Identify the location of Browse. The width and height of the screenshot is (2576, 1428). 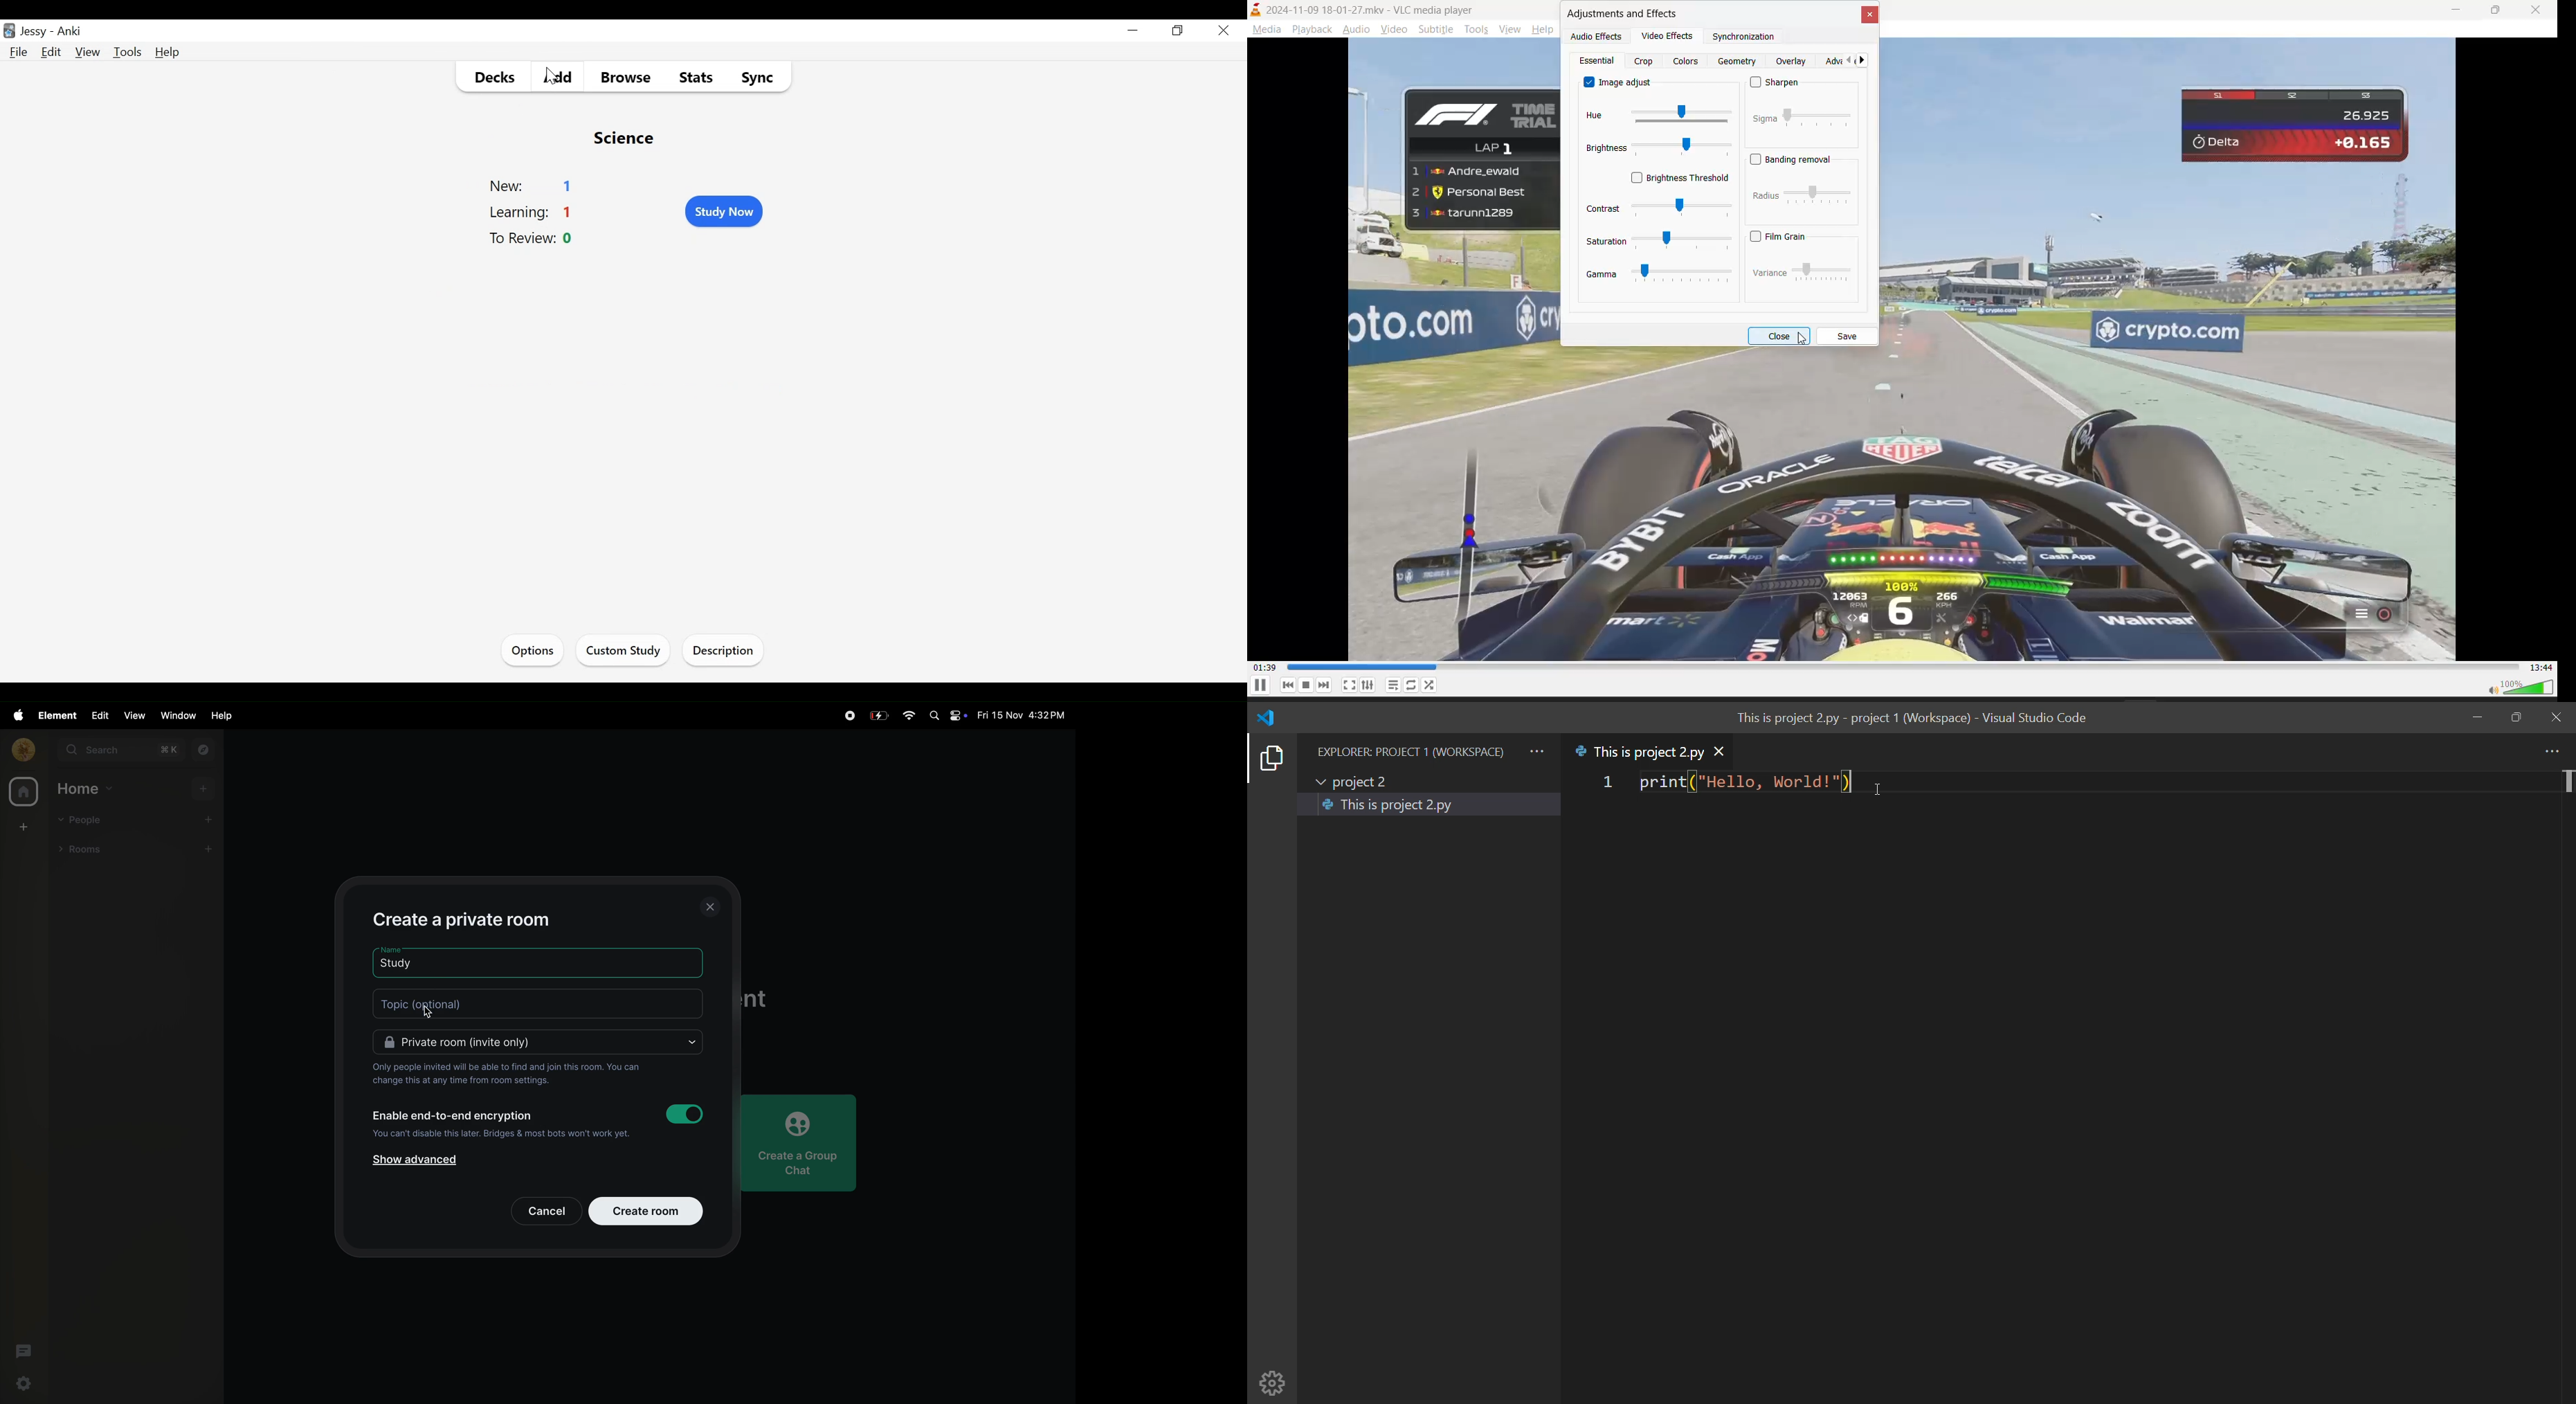
(628, 78).